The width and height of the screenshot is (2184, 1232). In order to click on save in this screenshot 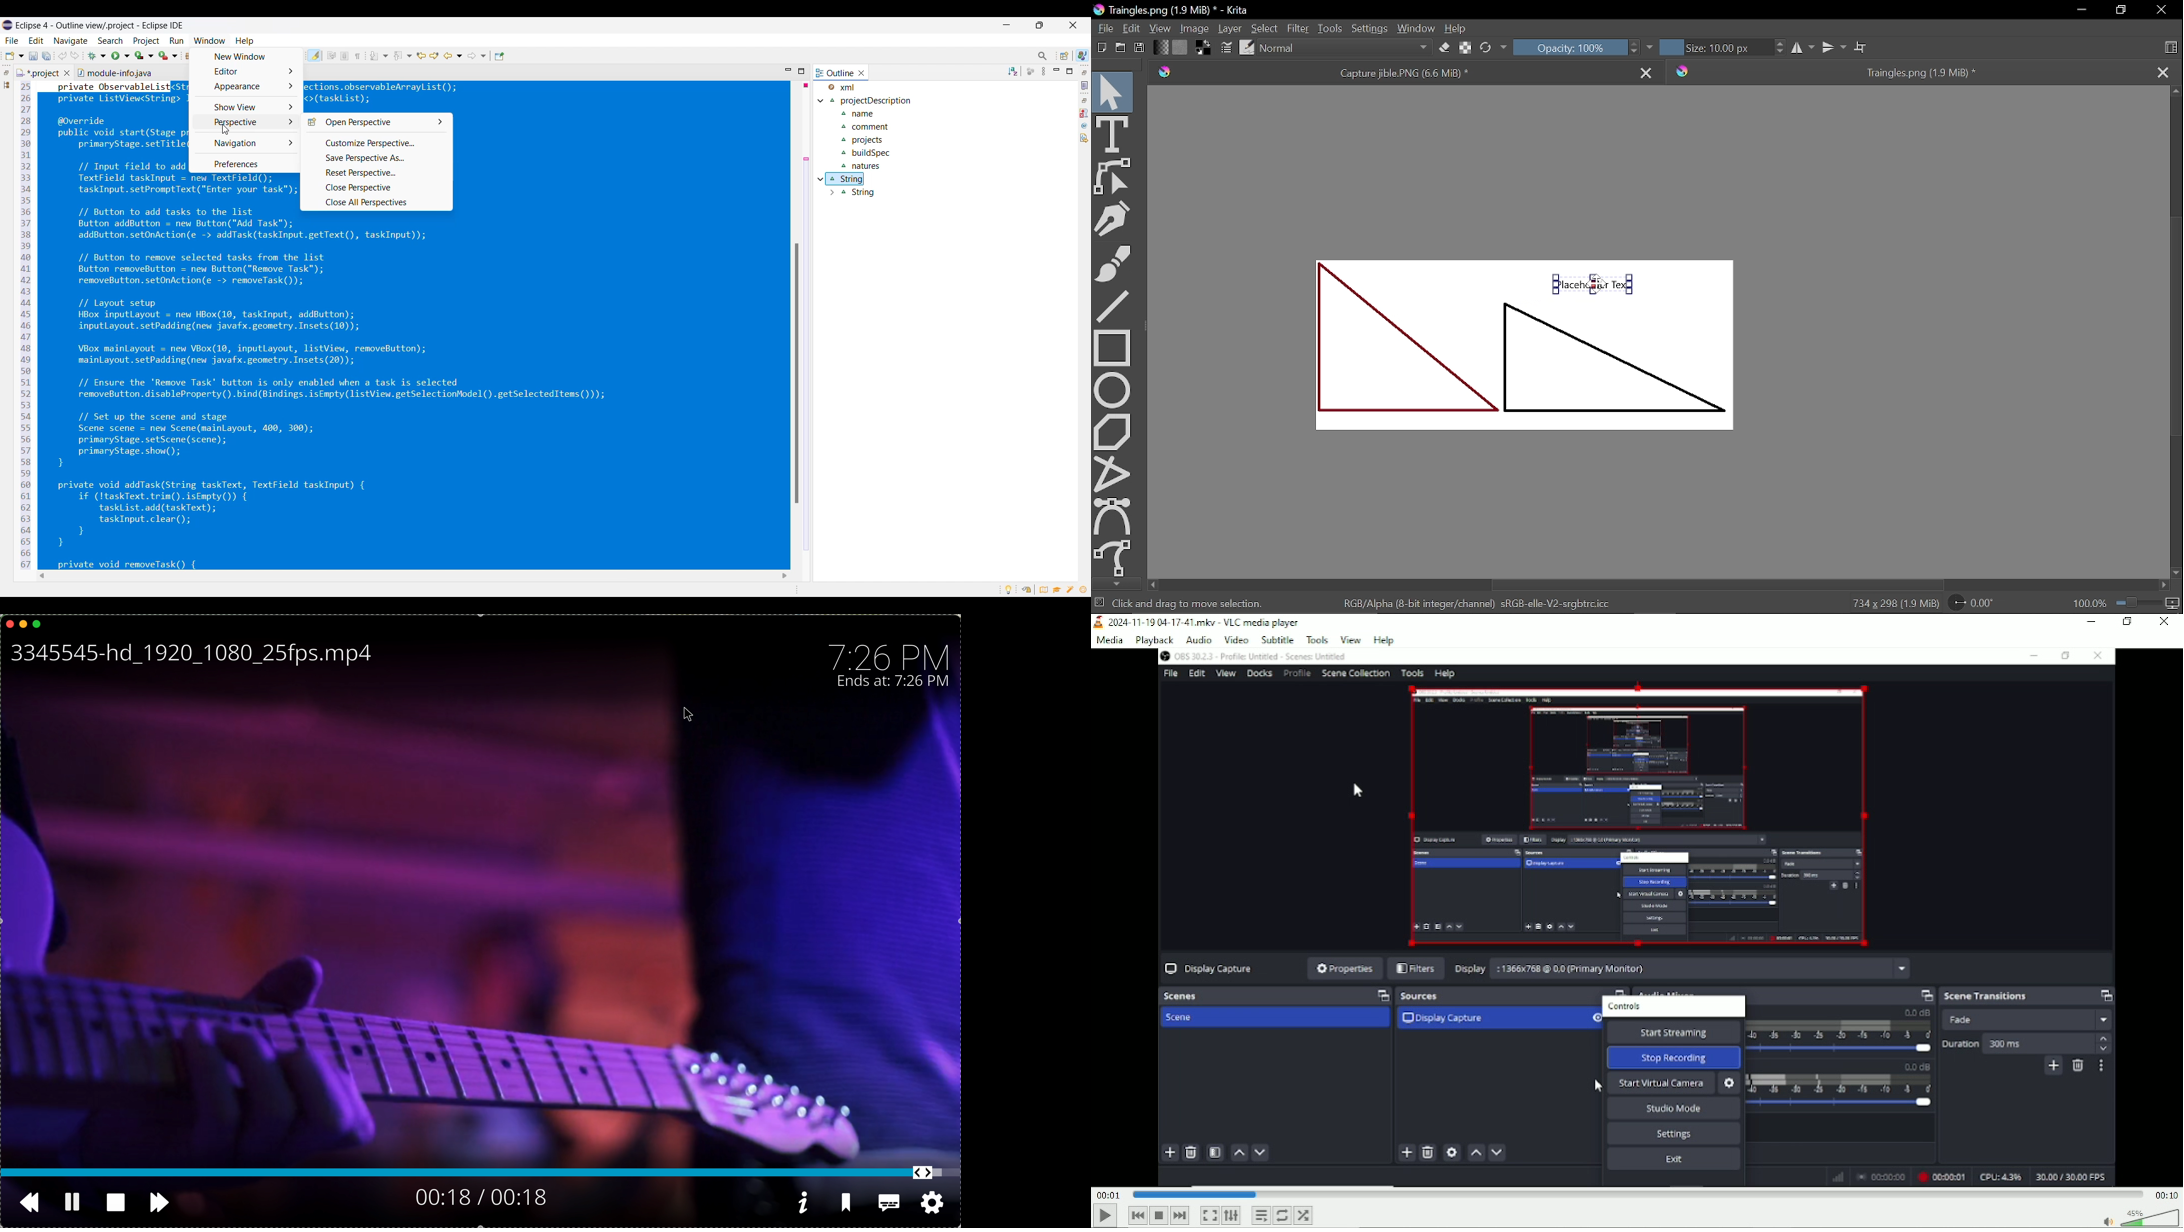, I will do `click(848, 1205)`.